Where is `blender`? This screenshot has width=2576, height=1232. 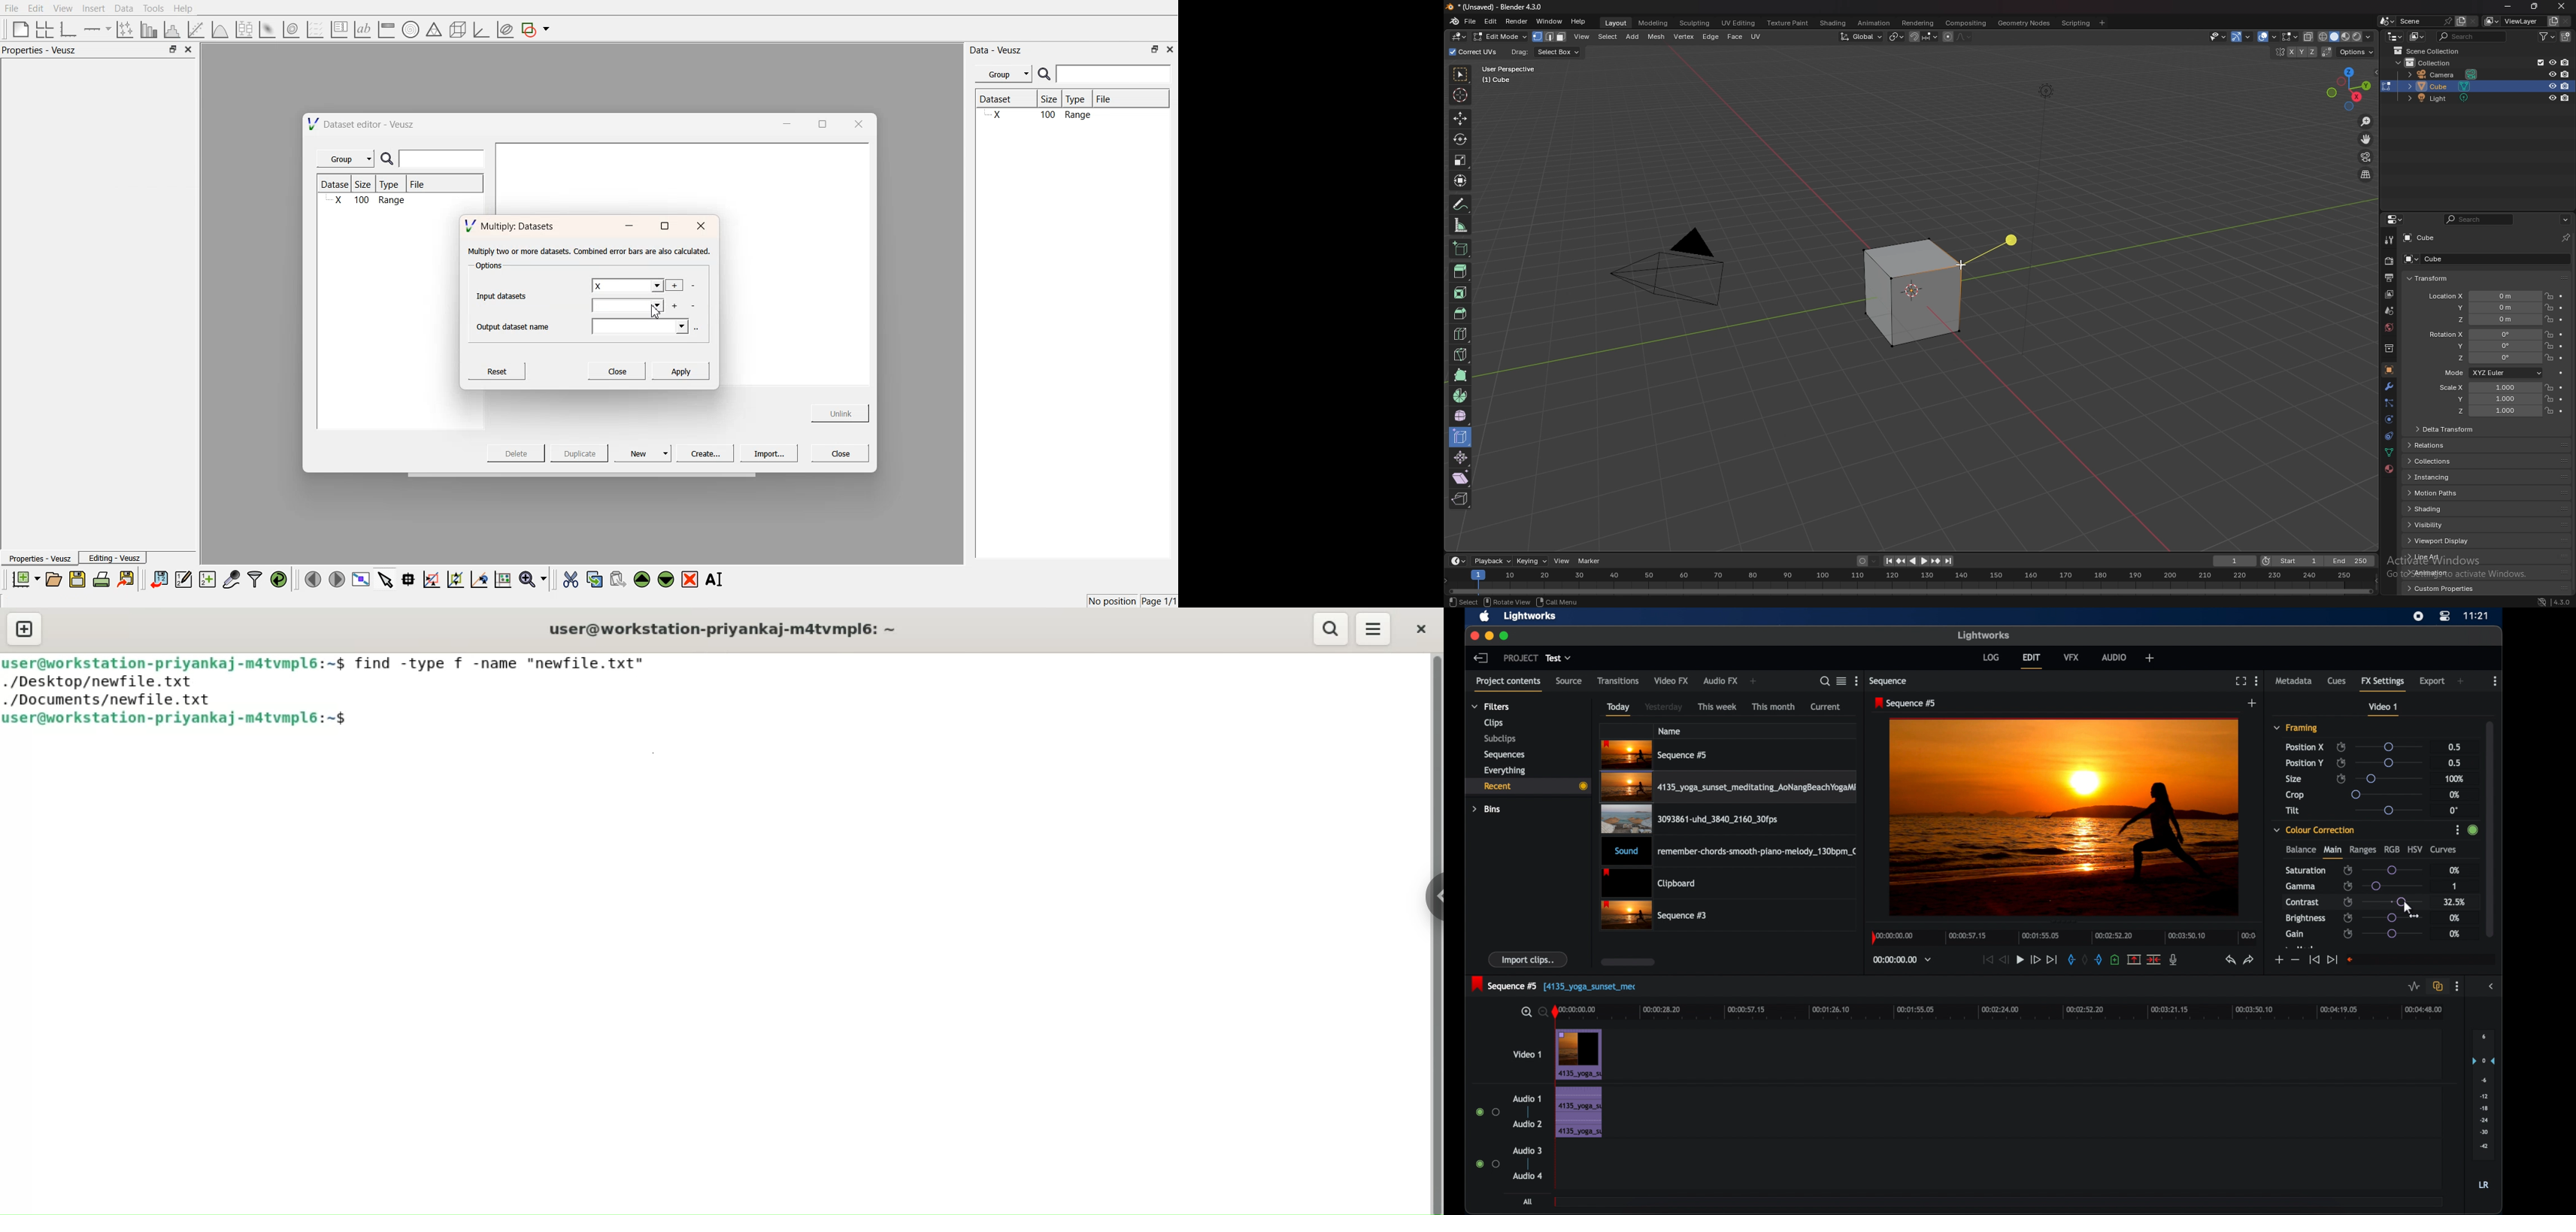
blender is located at coordinates (1453, 21).